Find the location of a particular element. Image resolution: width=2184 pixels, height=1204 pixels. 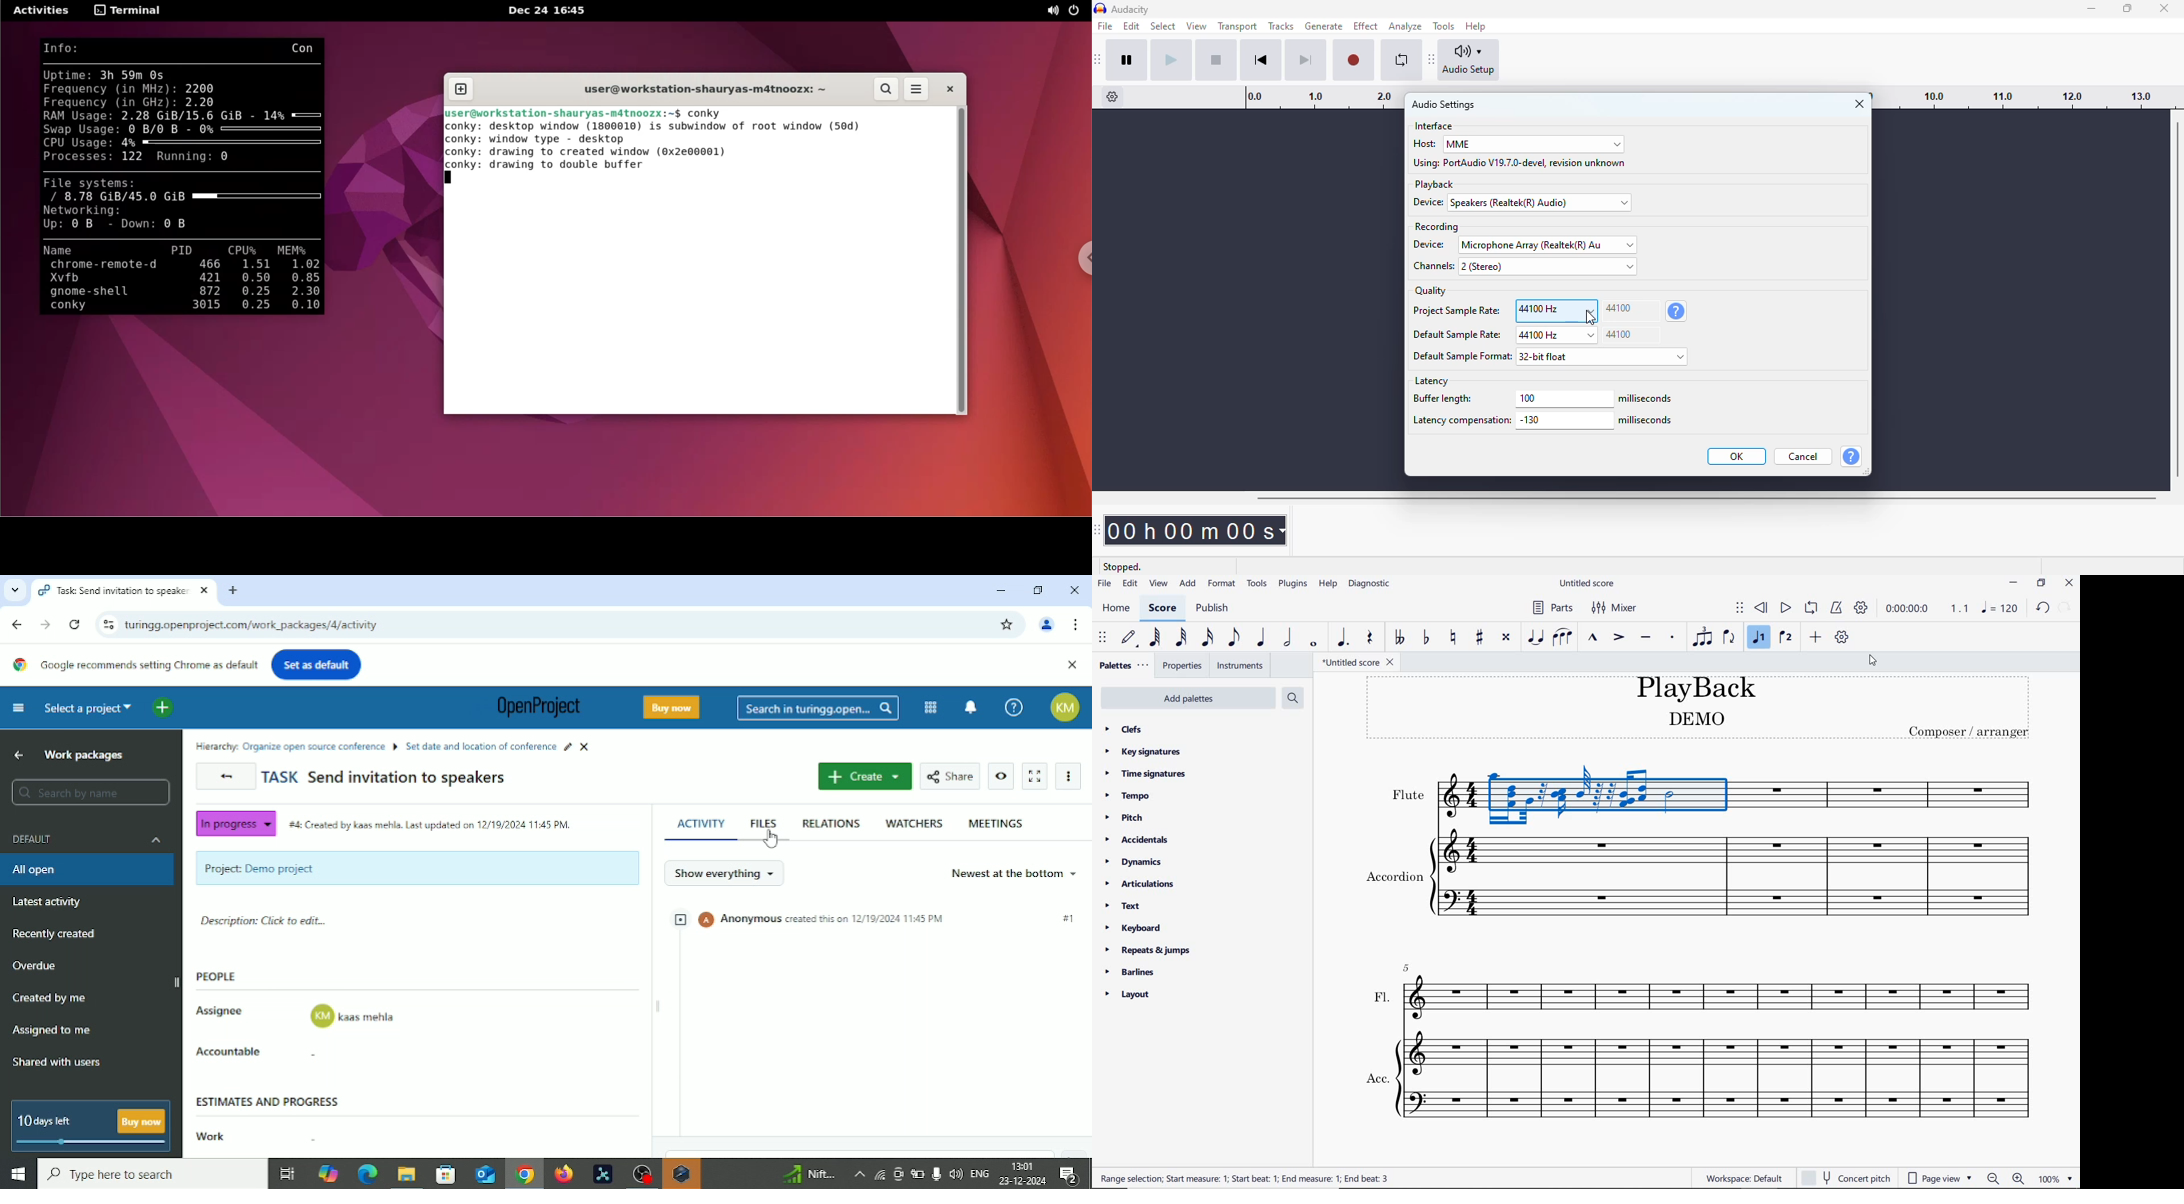

project sample rate is located at coordinates (1456, 313).